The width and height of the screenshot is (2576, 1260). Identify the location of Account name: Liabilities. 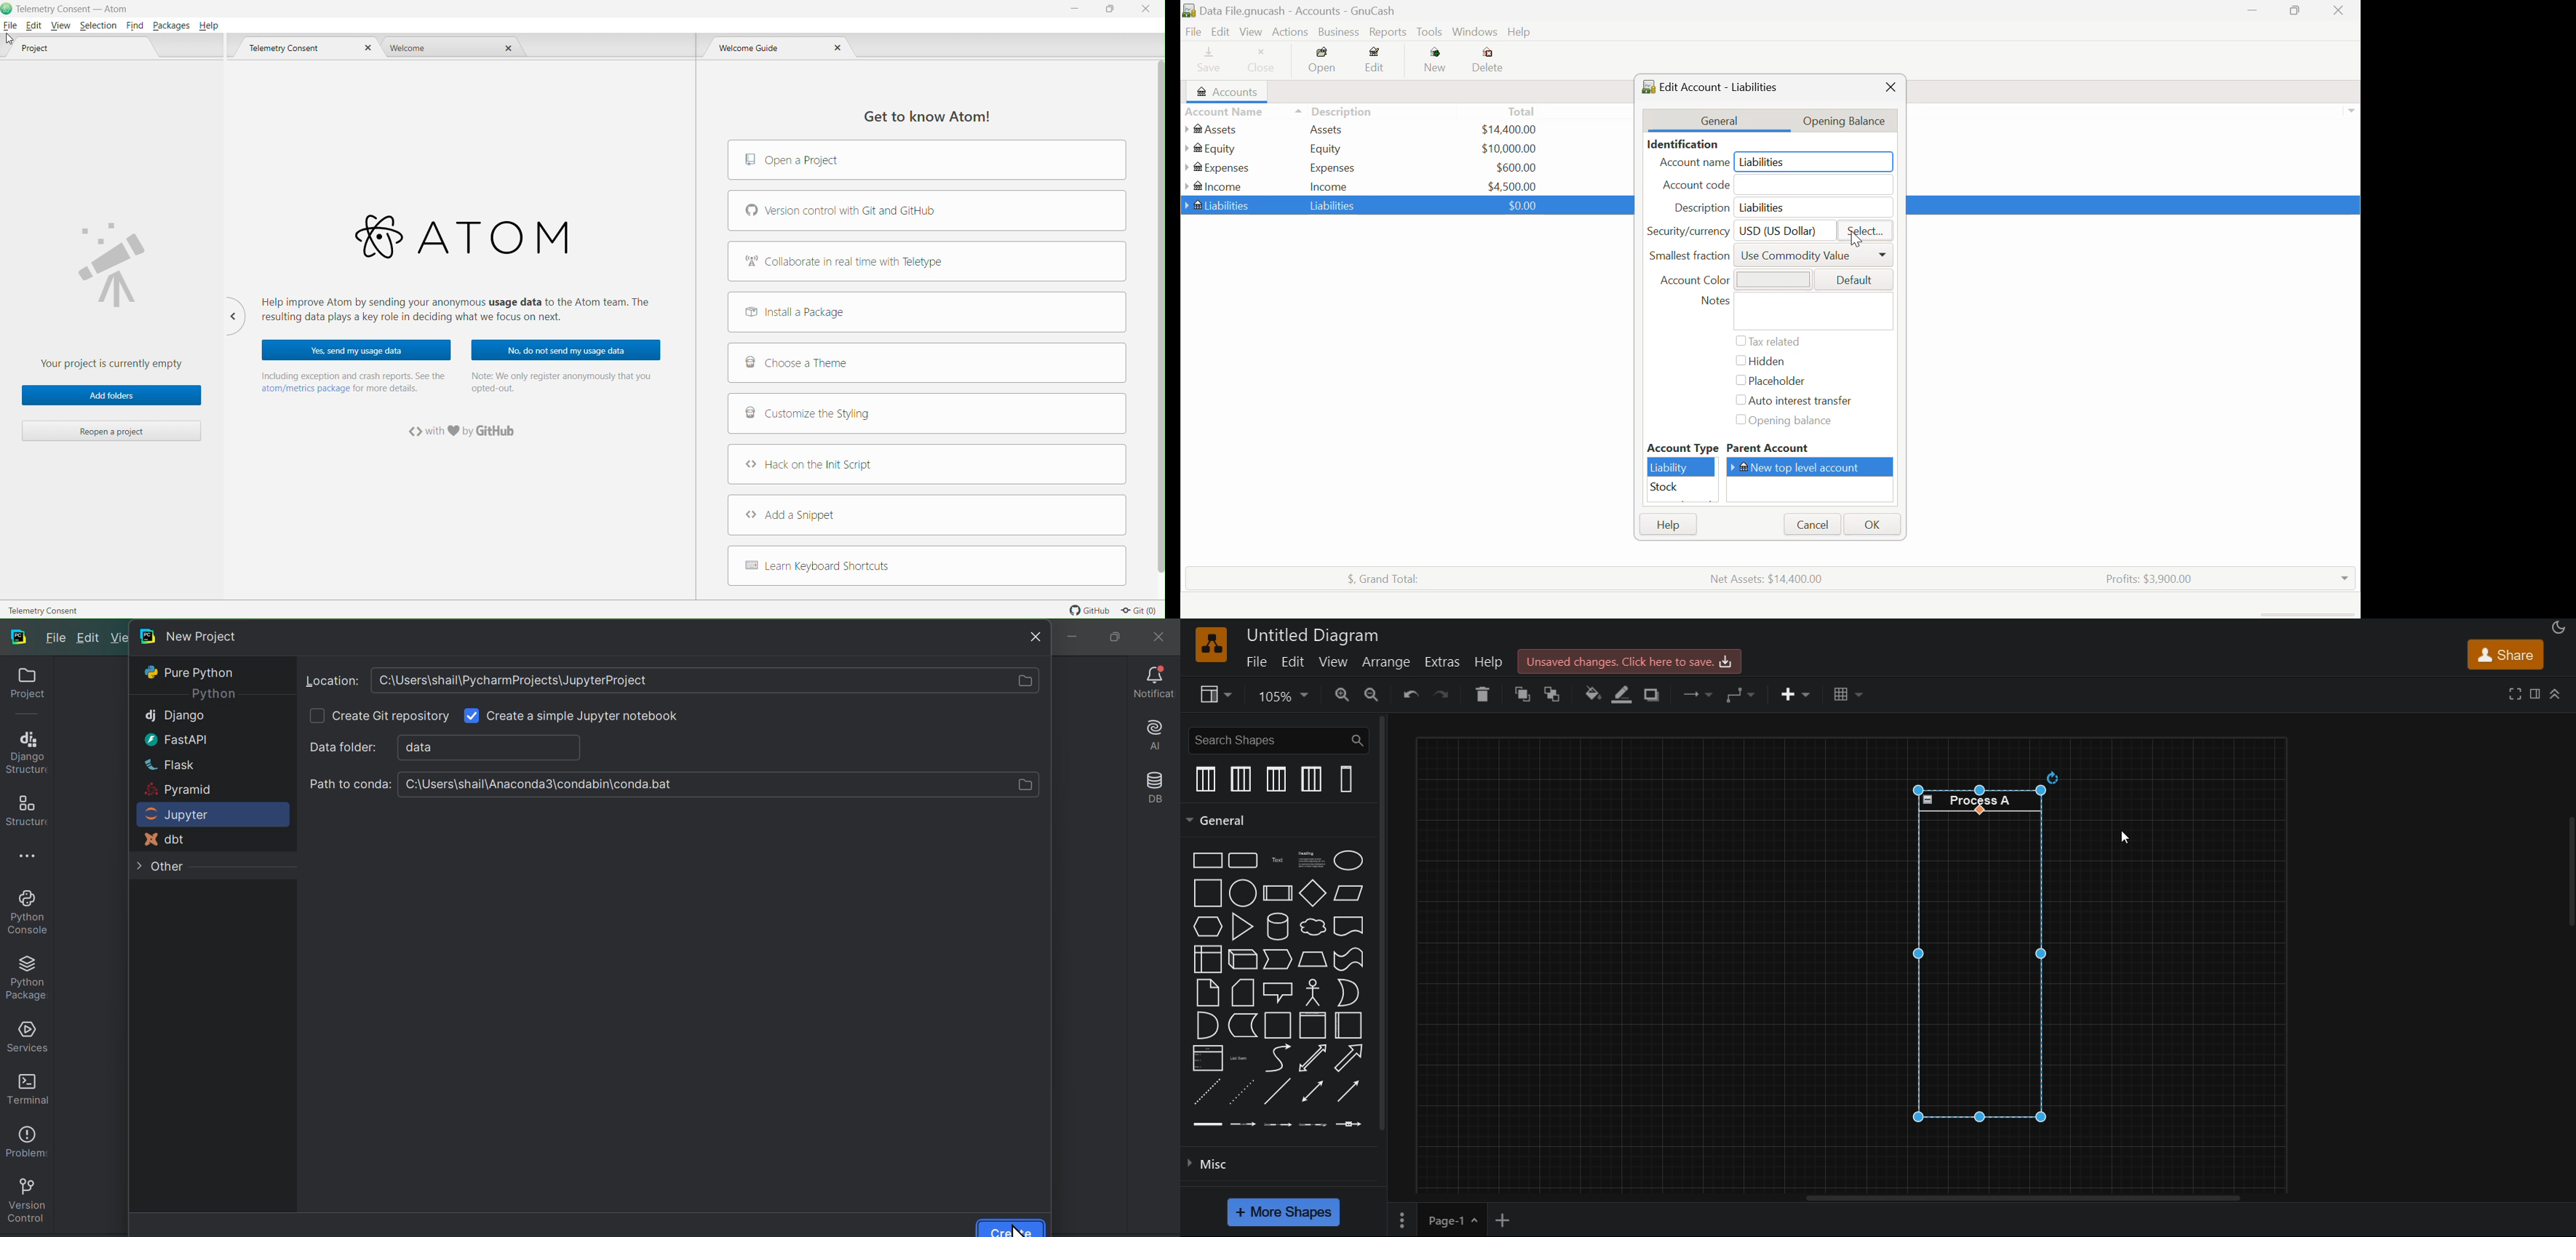
(1774, 162).